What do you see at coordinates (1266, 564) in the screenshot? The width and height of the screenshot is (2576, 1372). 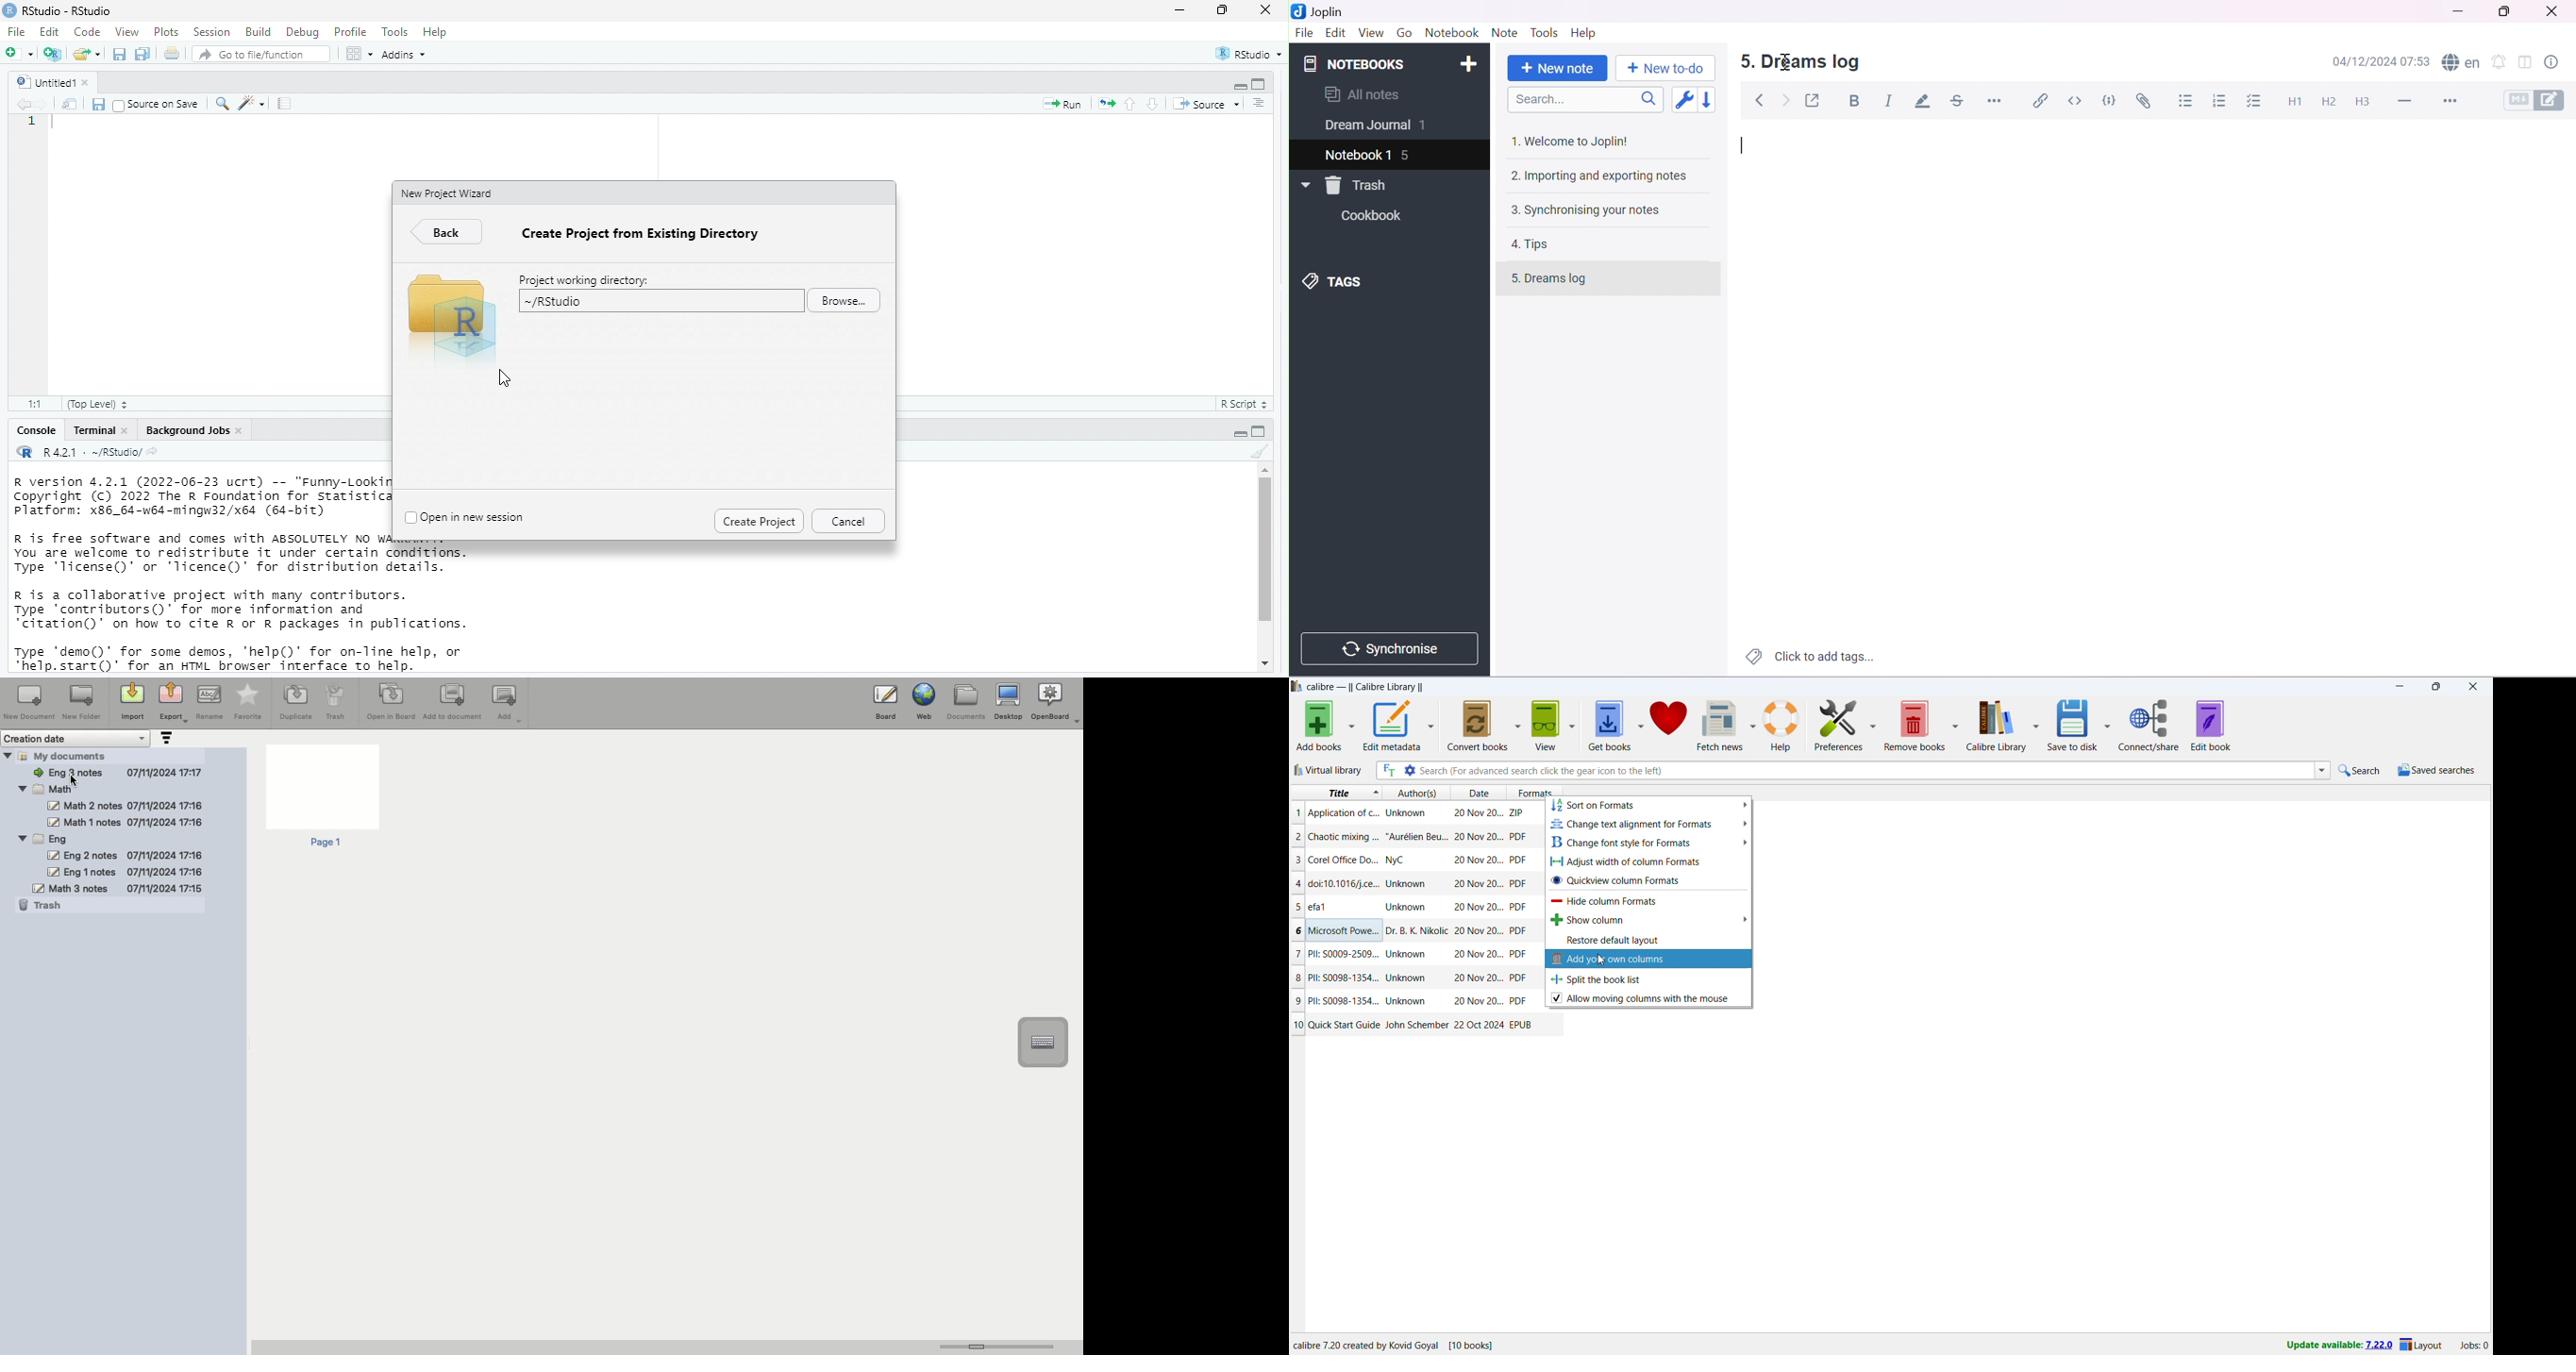 I see `scrollbar` at bounding box center [1266, 564].